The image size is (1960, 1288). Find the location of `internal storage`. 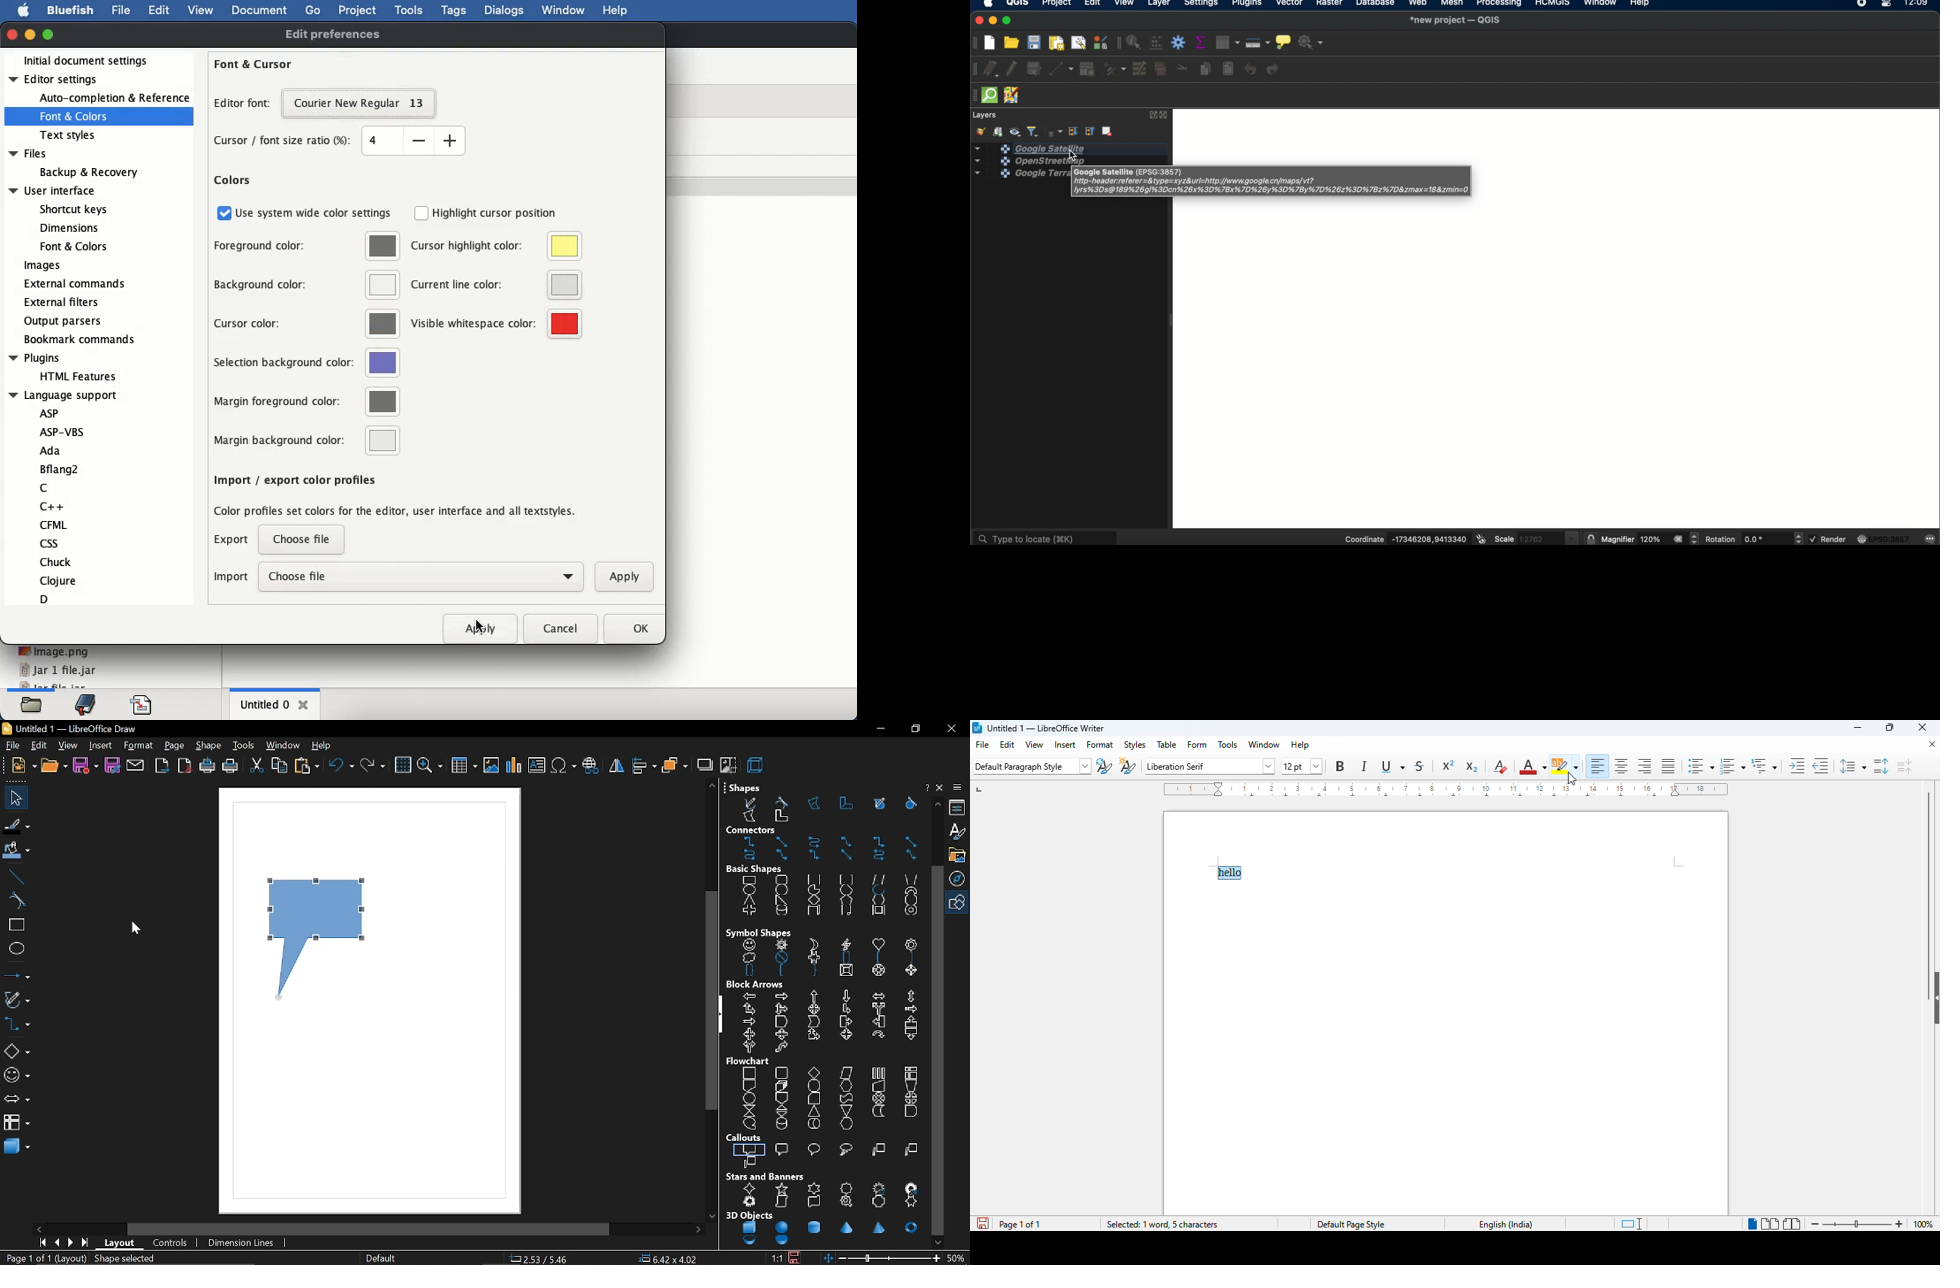

internal storage is located at coordinates (912, 1072).